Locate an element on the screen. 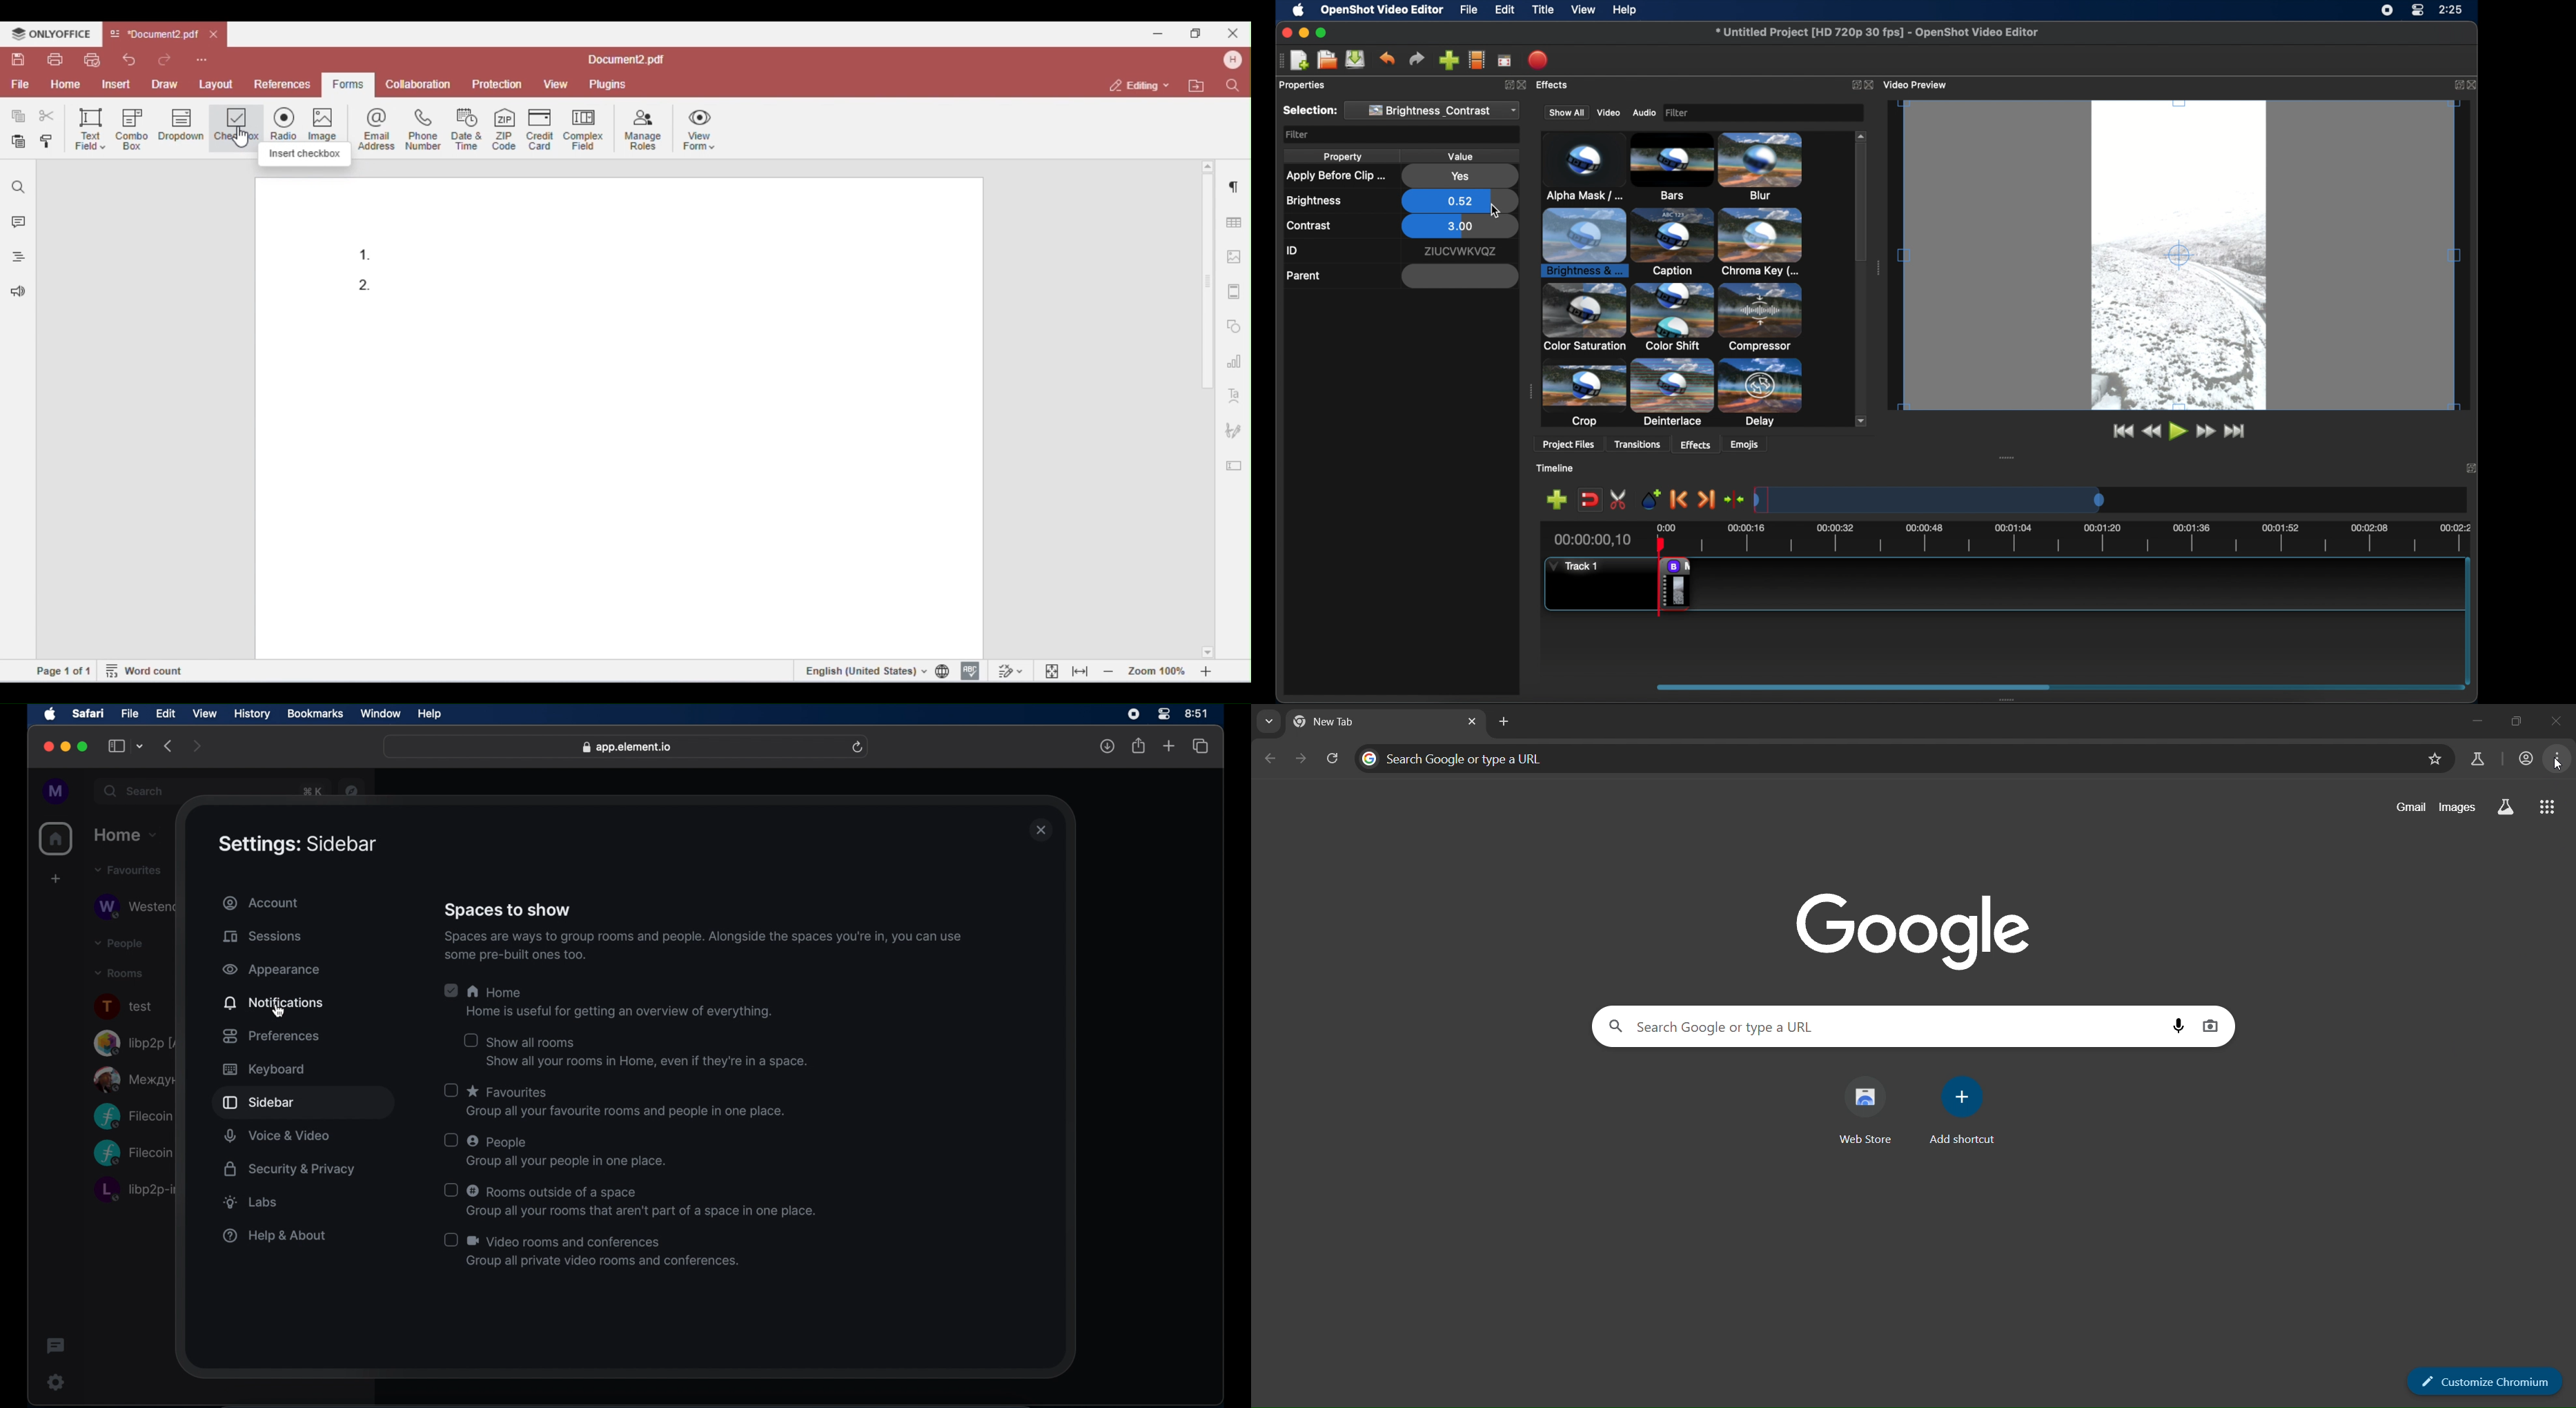 Image resolution: width=2576 pixels, height=1428 pixels. edit is located at coordinates (166, 714).